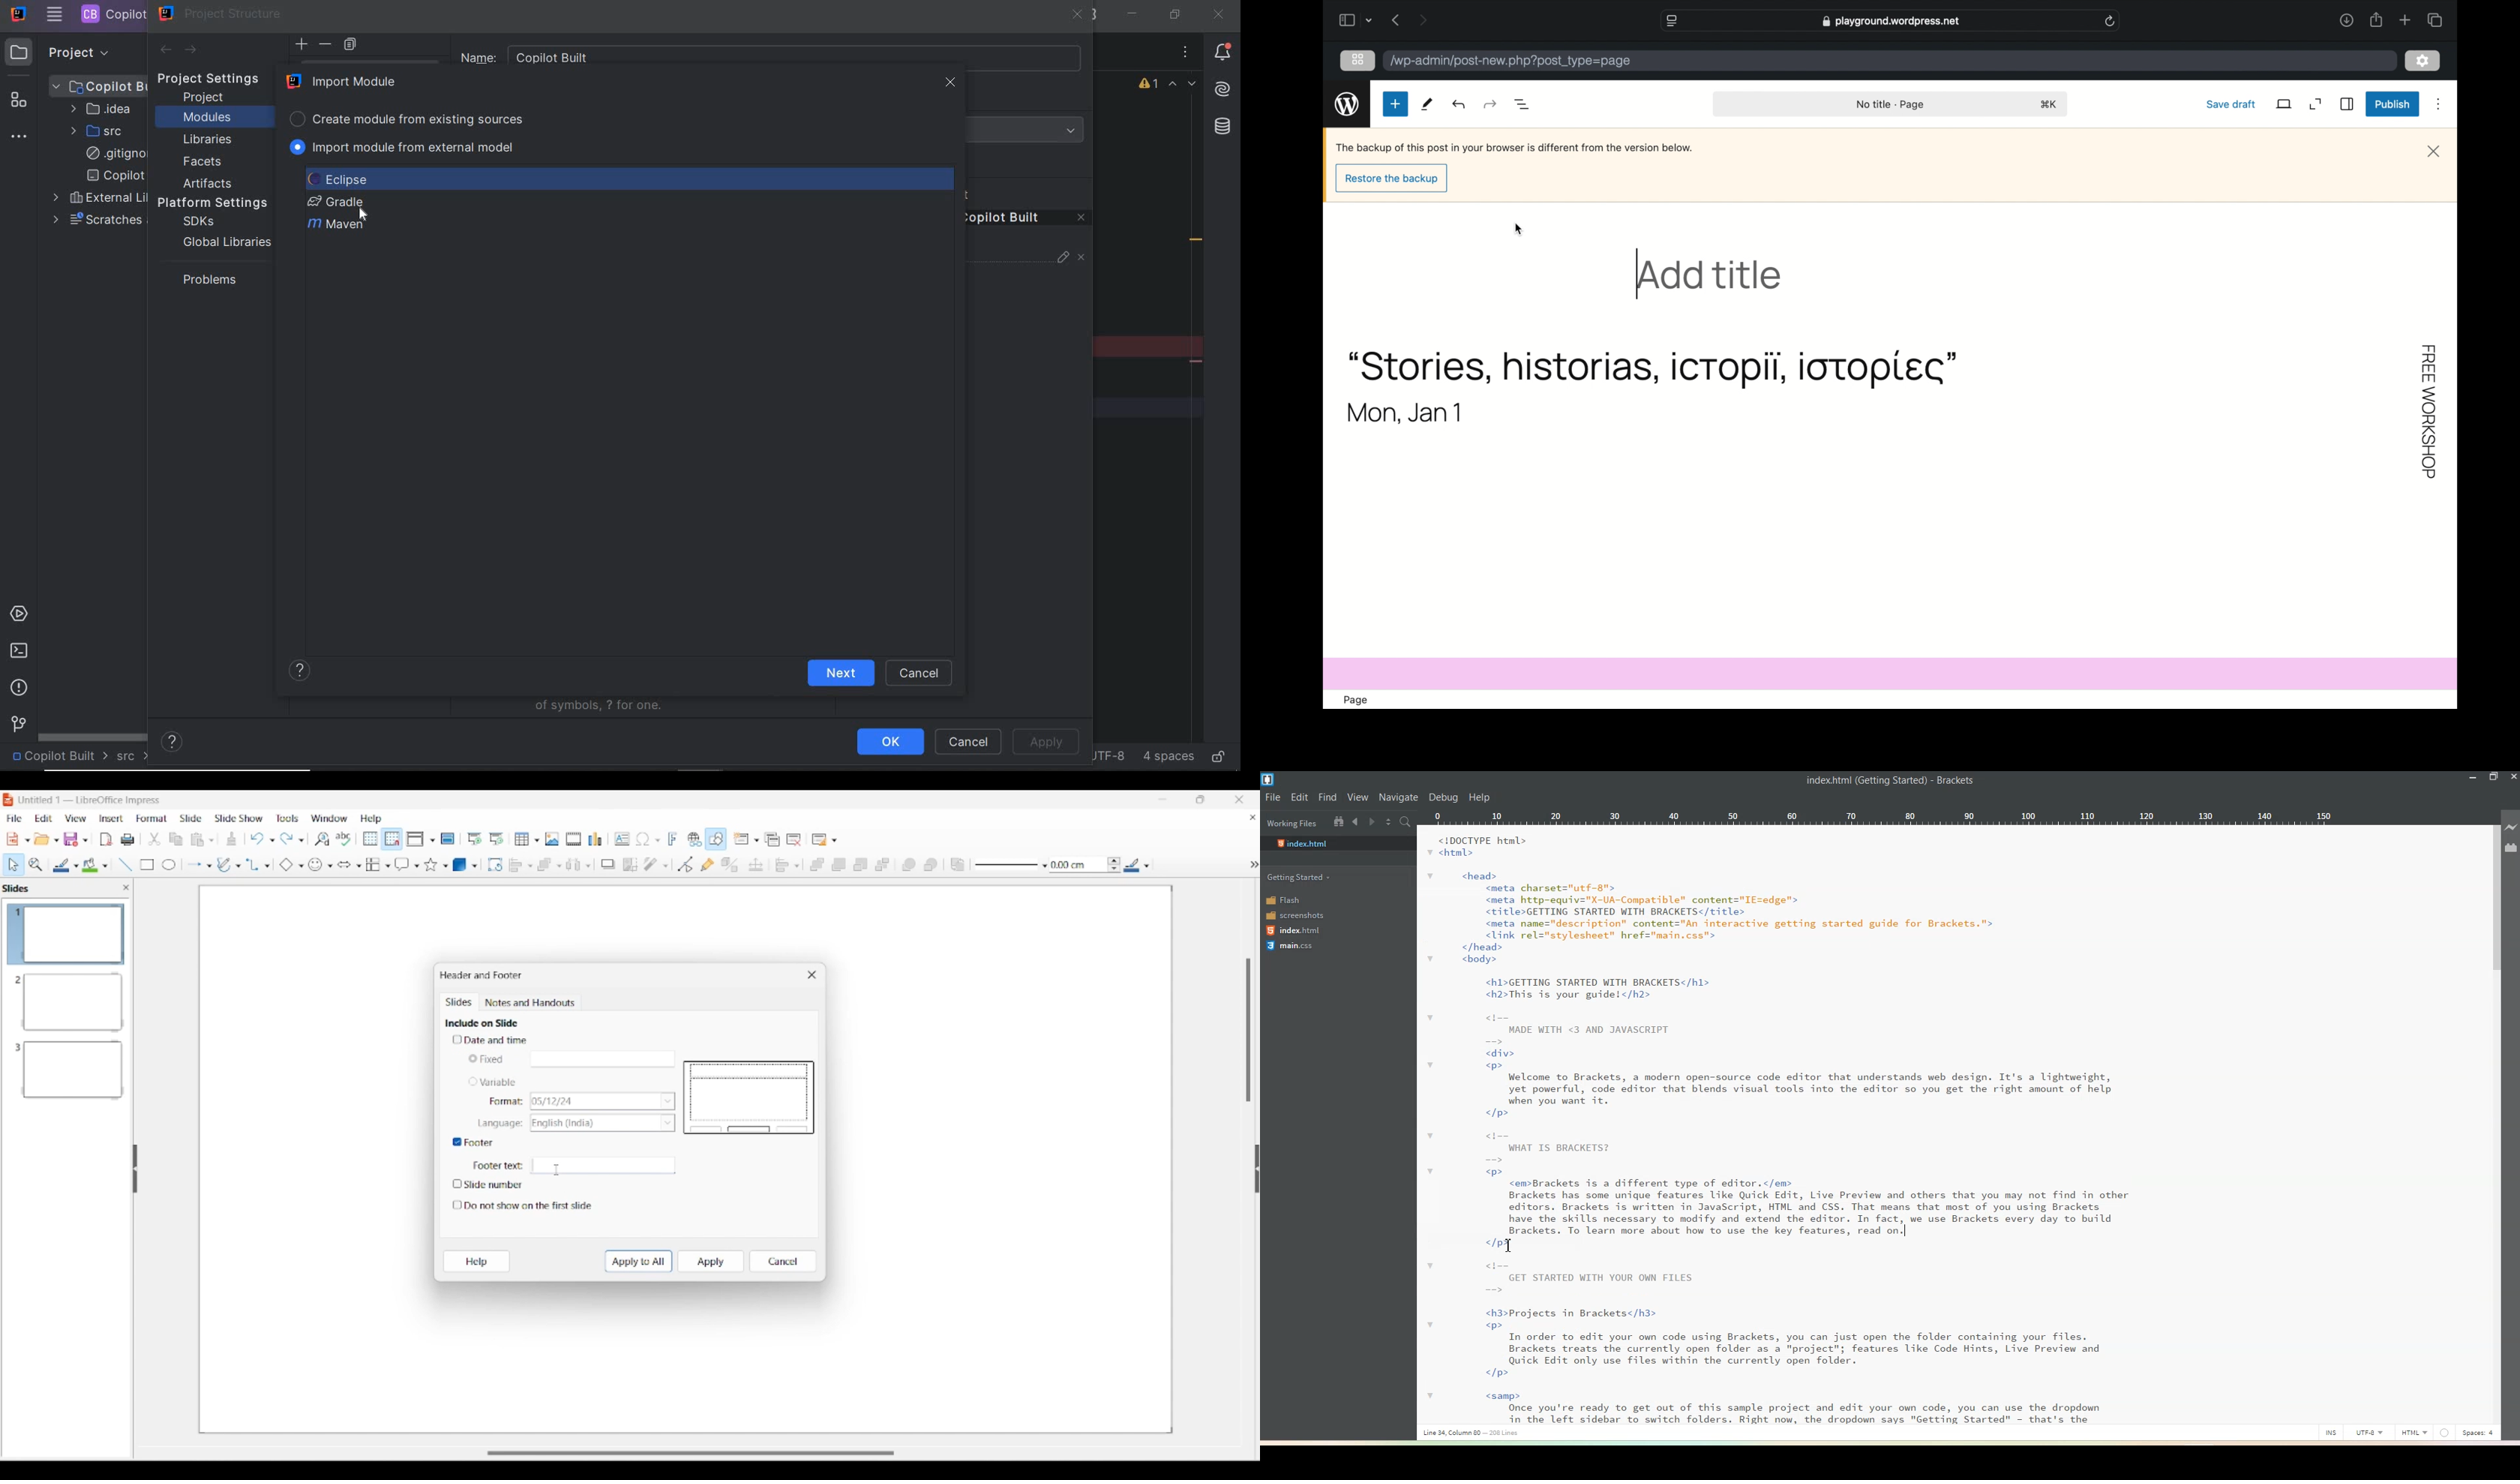 Image resolution: width=2520 pixels, height=1484 pixels. Describe the element at coordinates (1891, 22) in the screenshot. I see `web address` at that location.